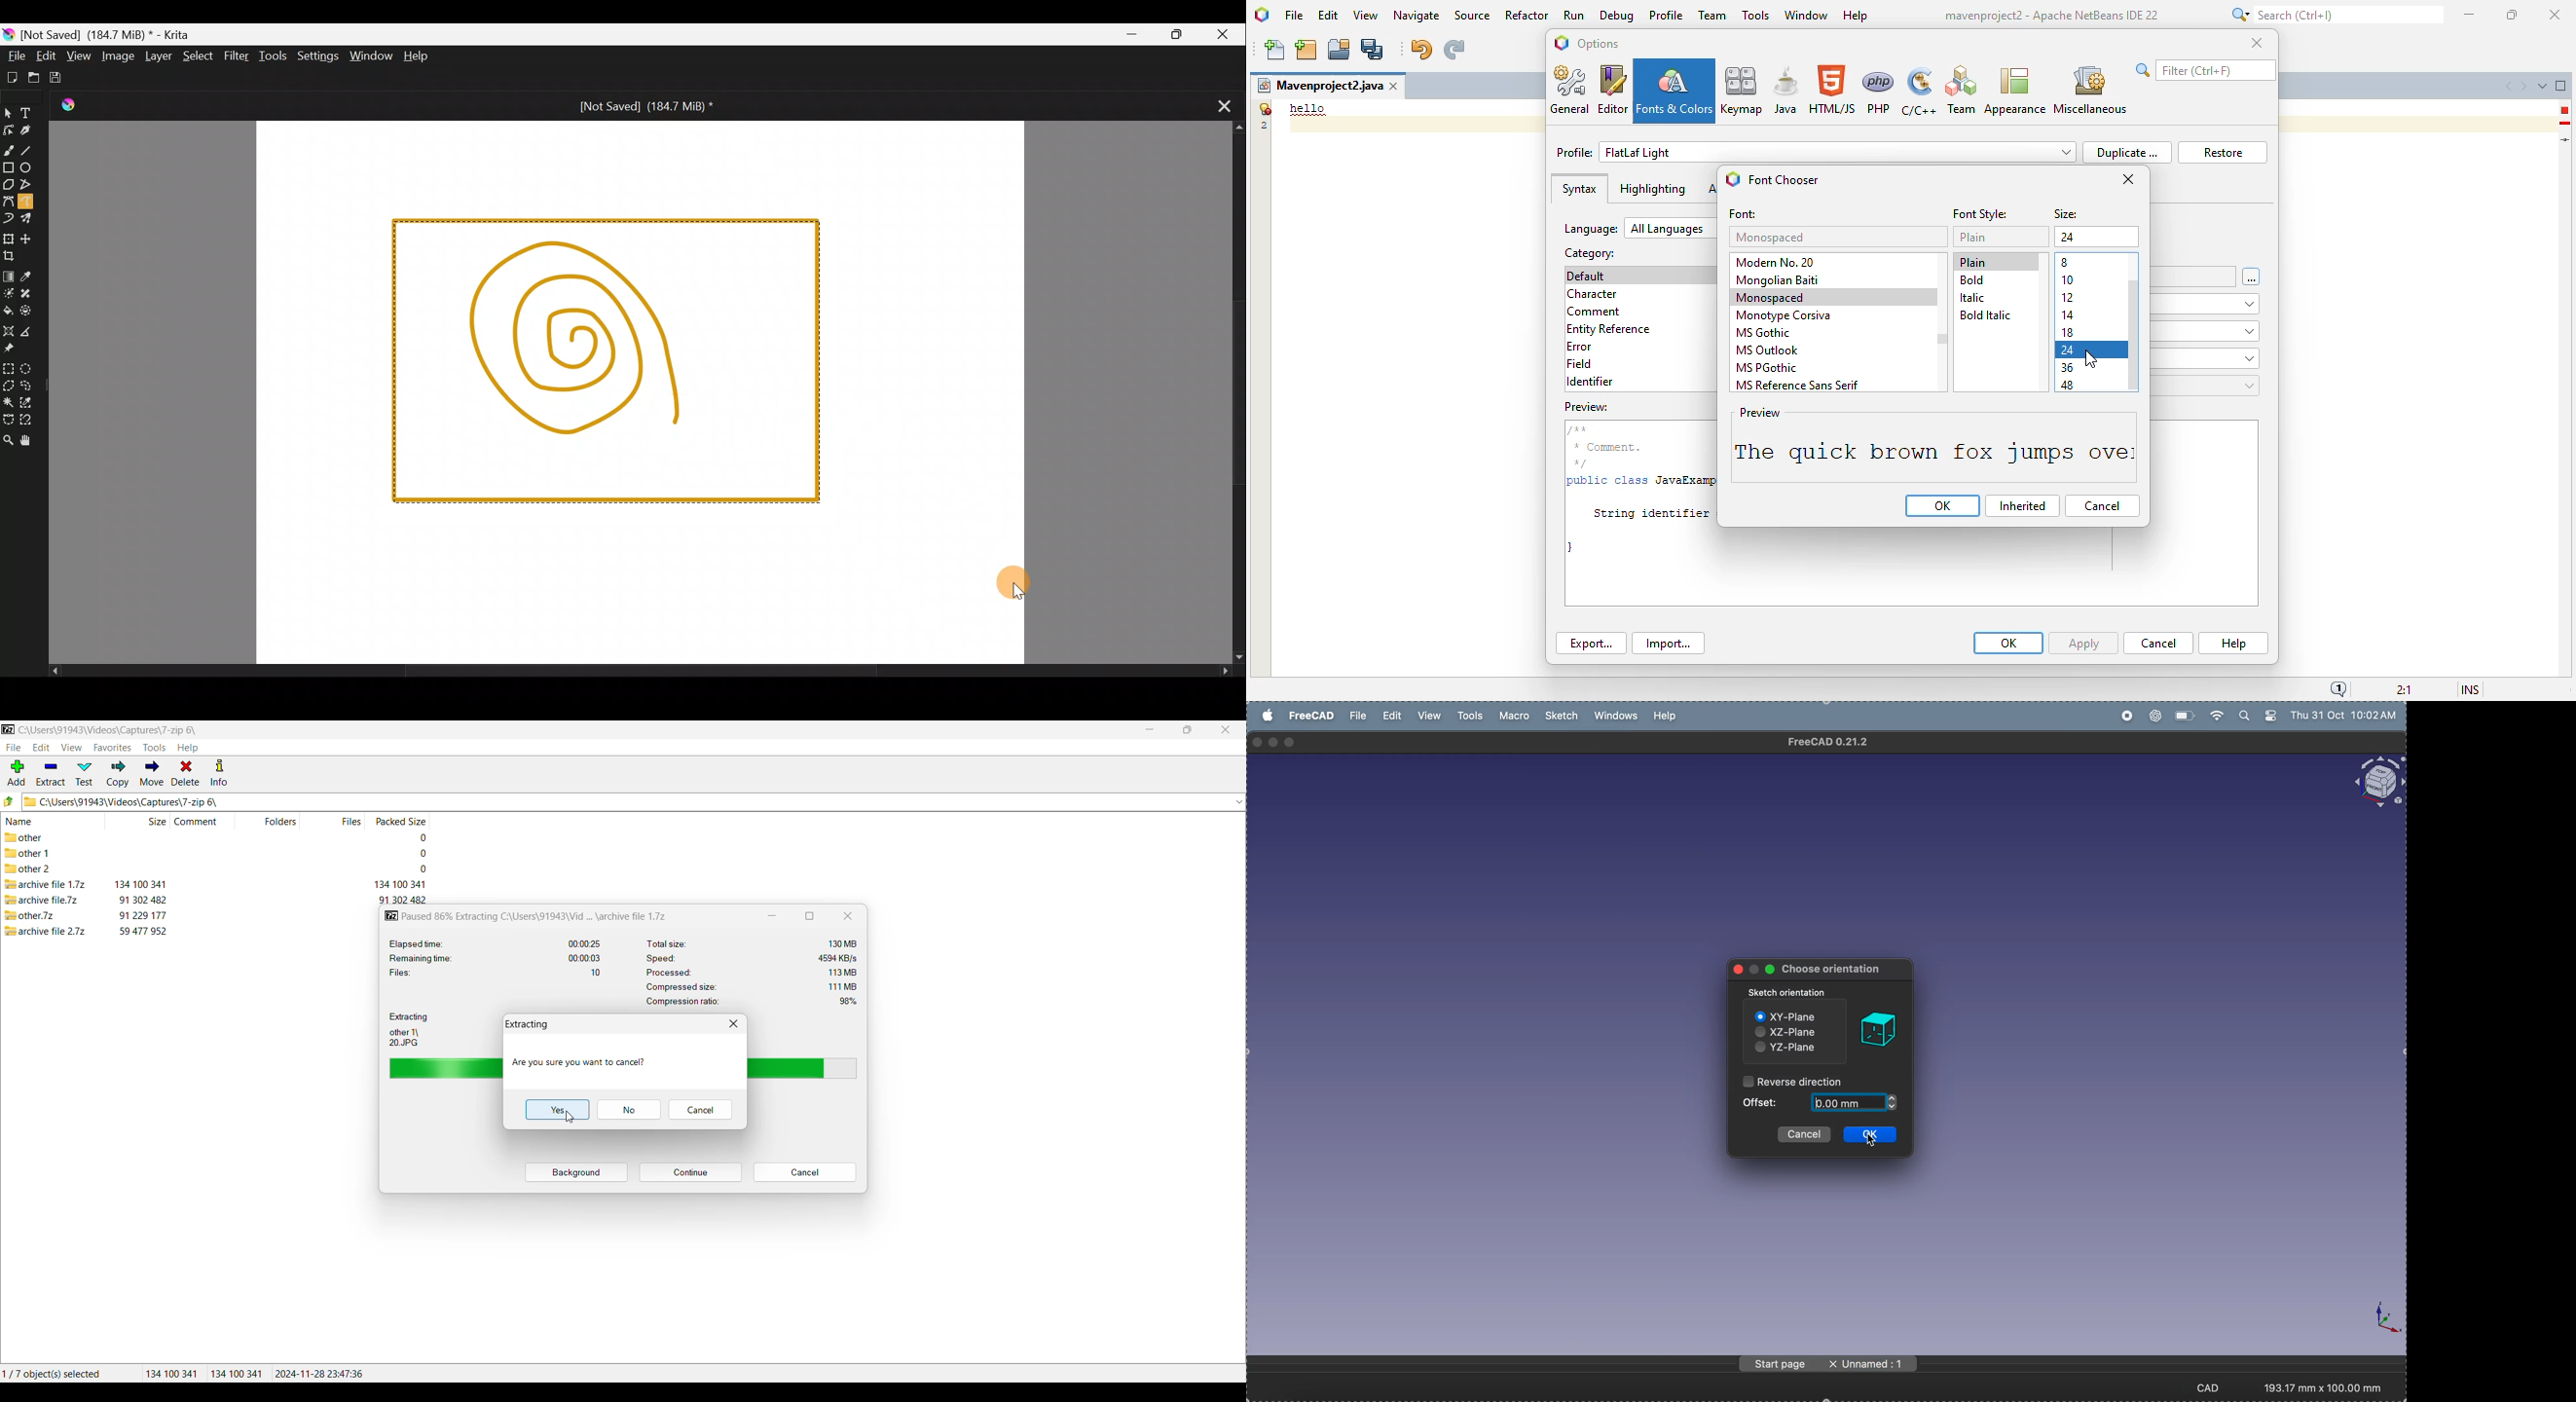 The width and height of the screenshot is (2576, 1428). What do you see at coordinates (34, 402) in the screenshot?
I see `Similar colour selection tool` at bounding box center [34, 402].